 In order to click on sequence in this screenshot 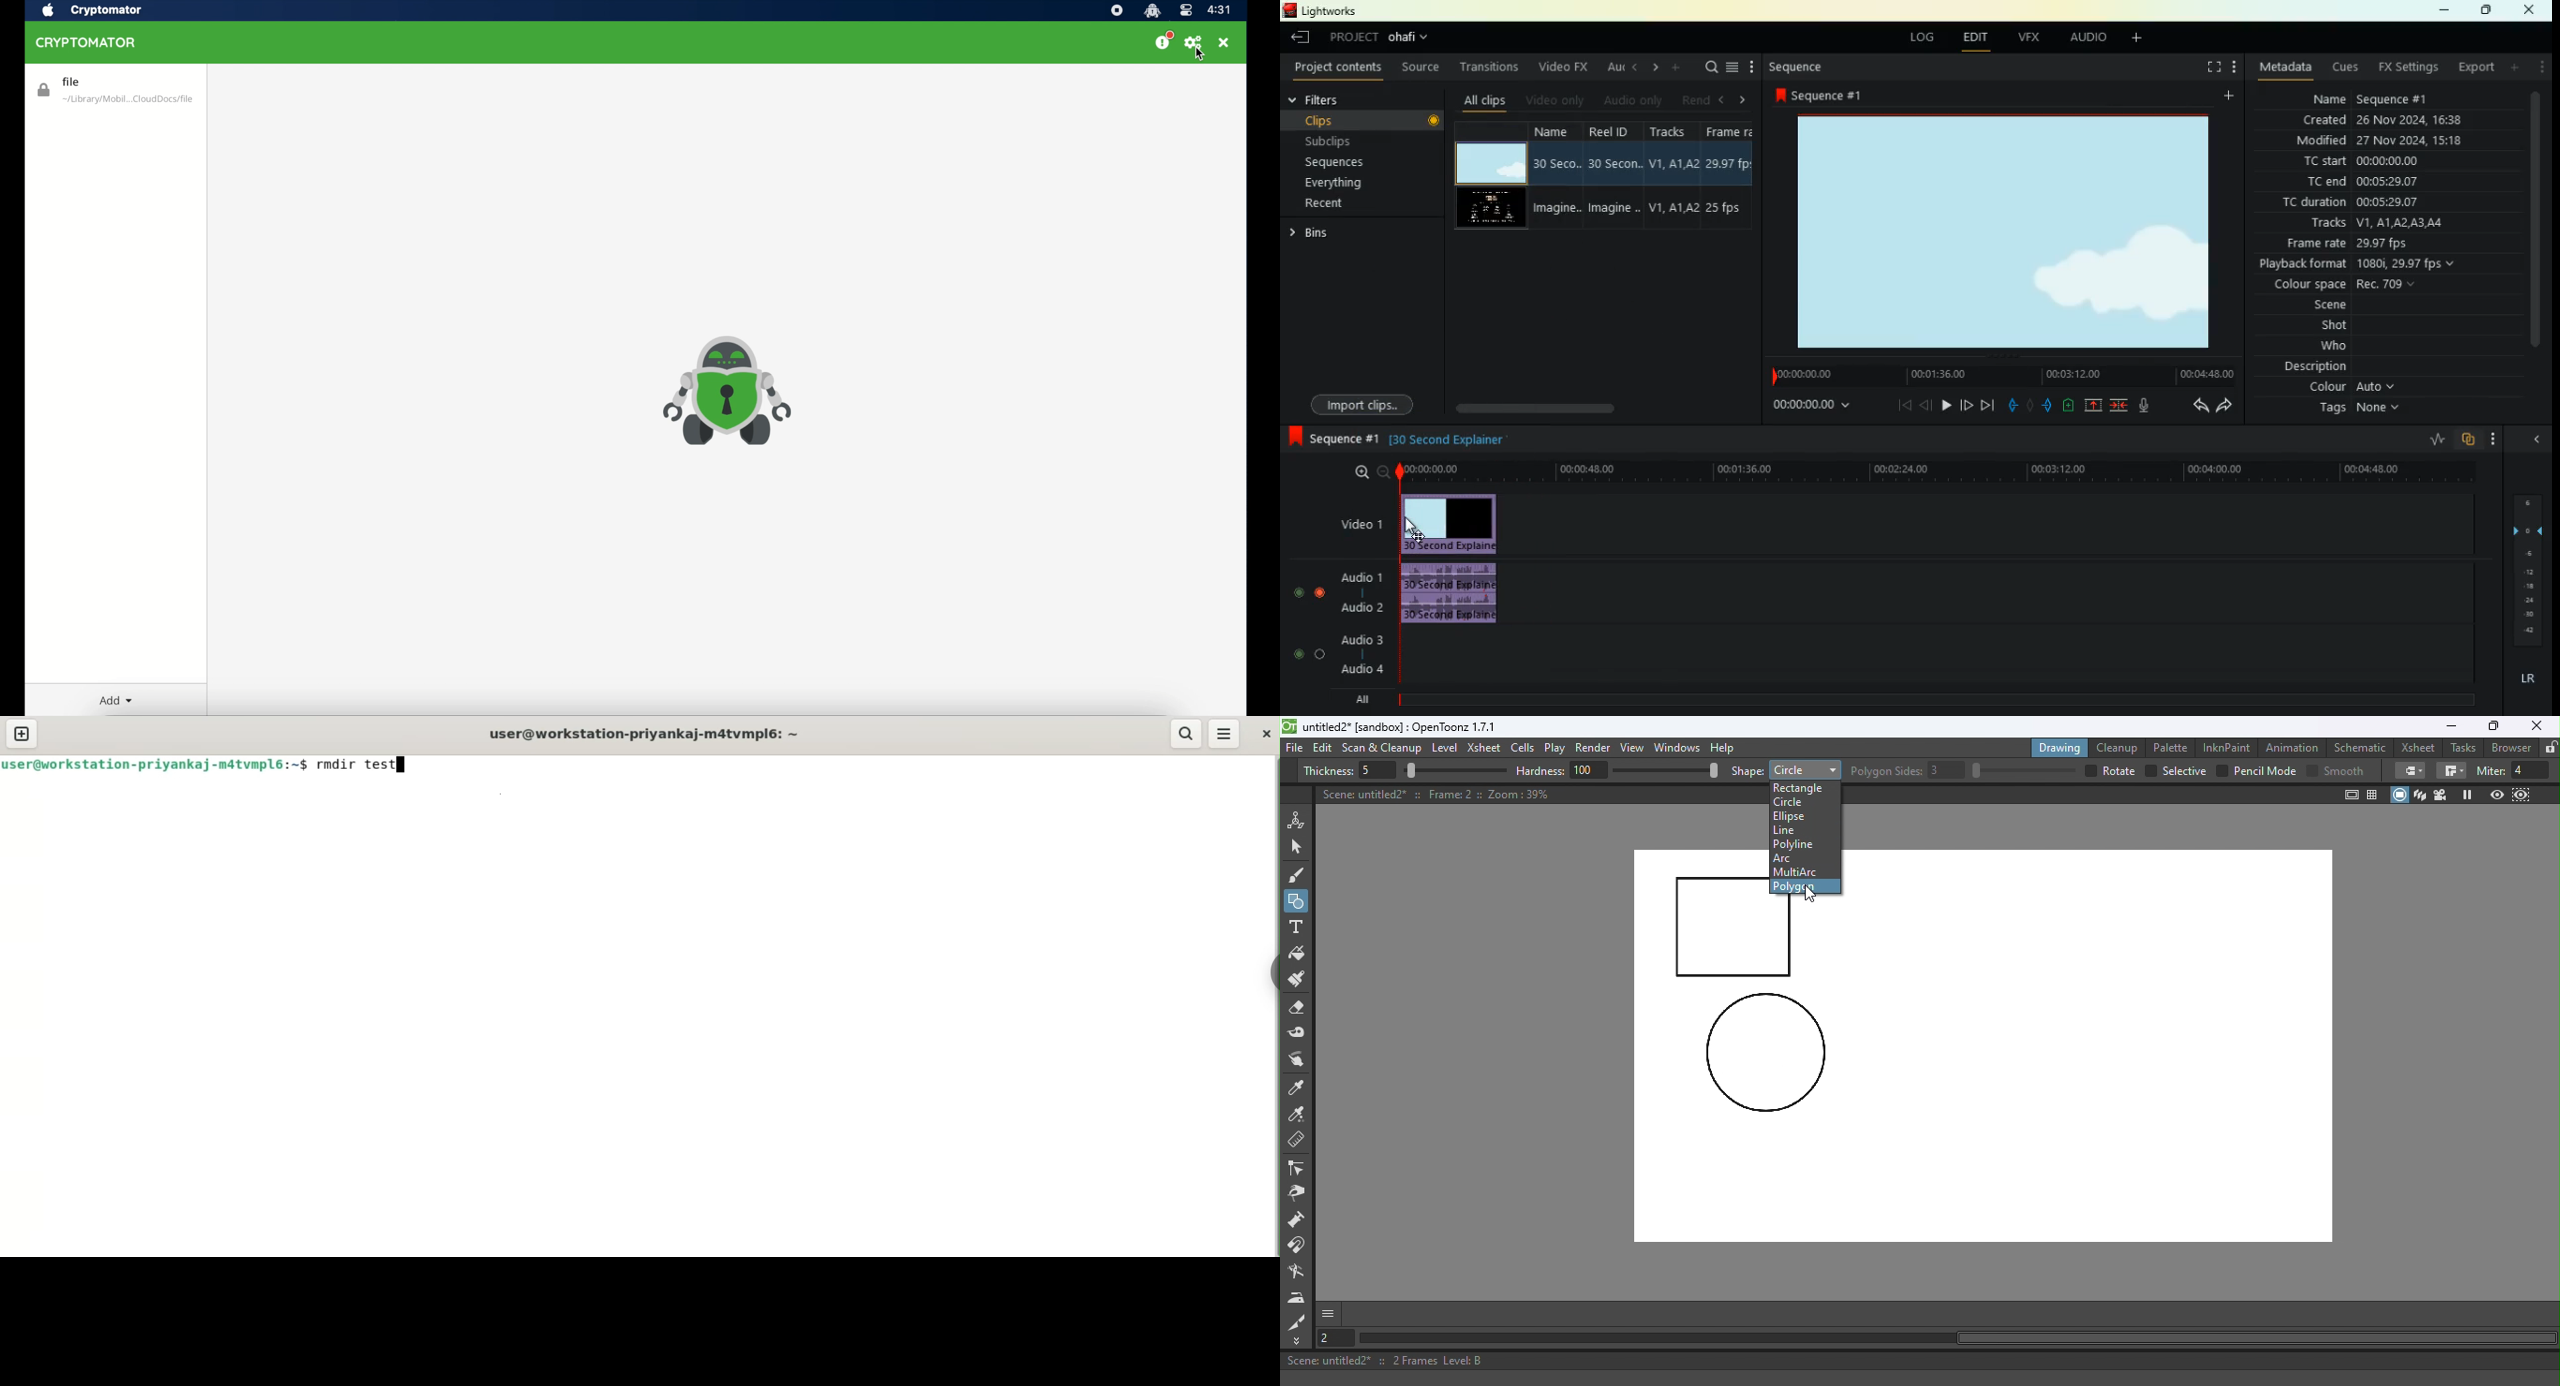, I will do `click(1810, 68)`.